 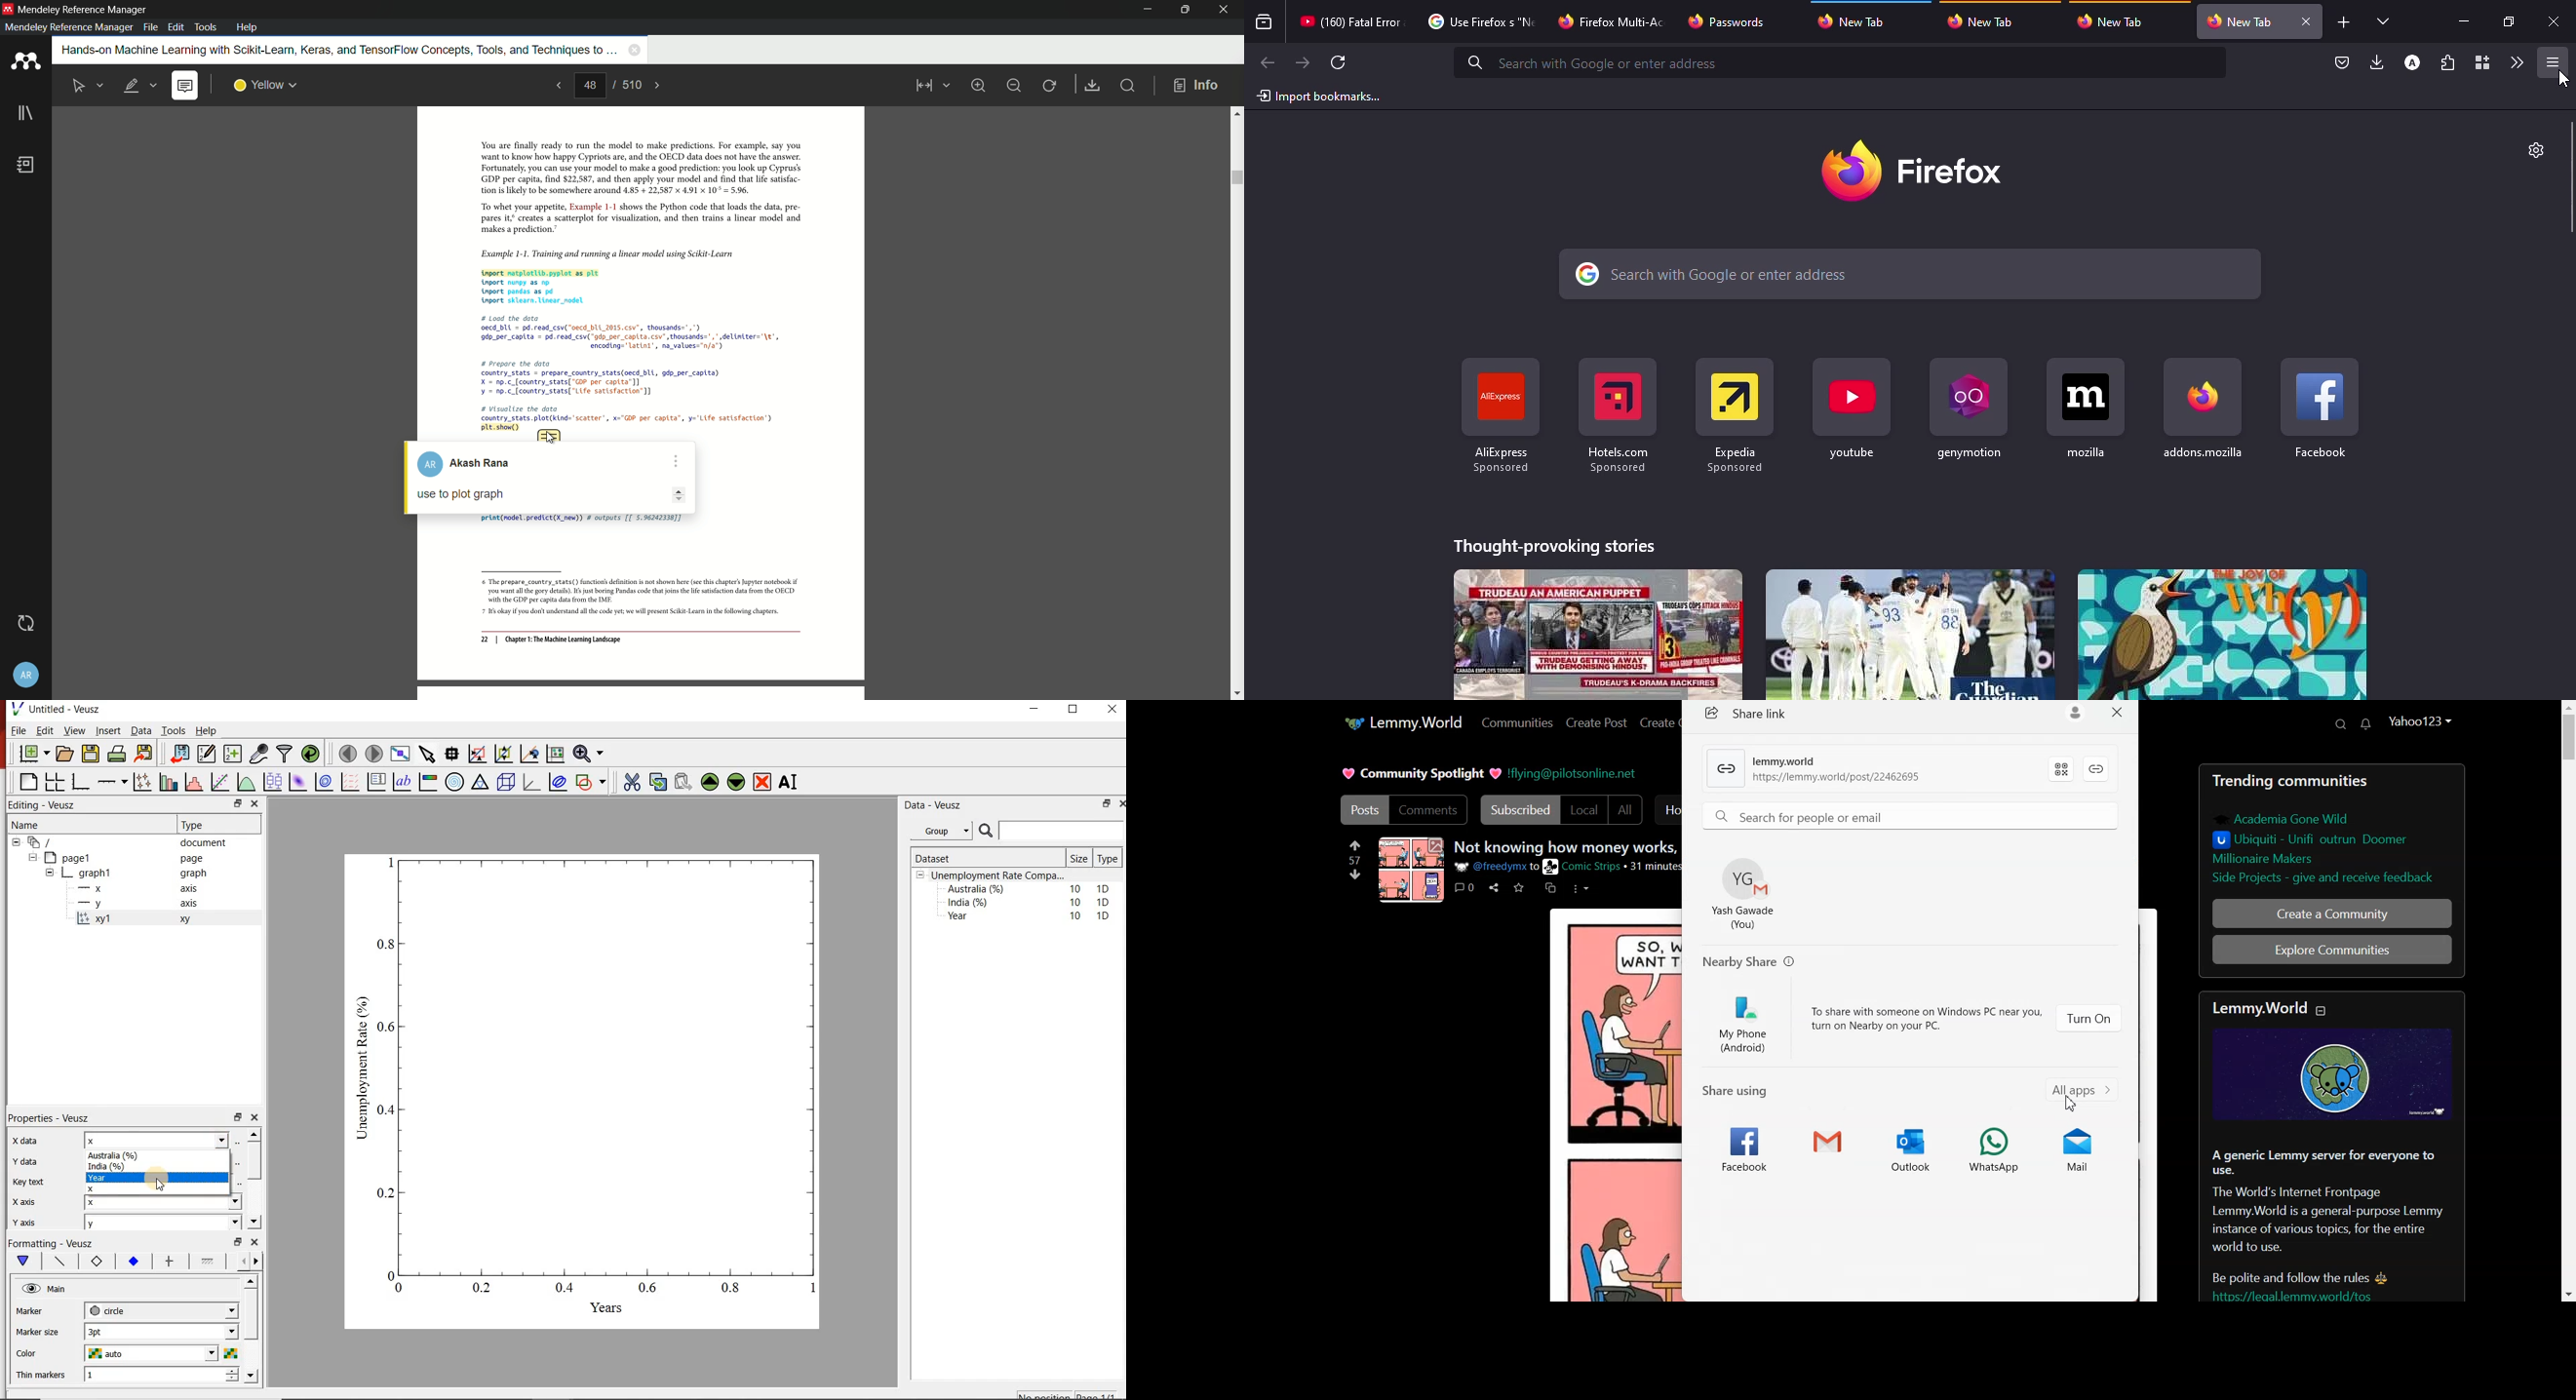 What do you see at coordinates (61, 1262) in the screenshot?
I see `plot line` at bounding box center [61, 1262].